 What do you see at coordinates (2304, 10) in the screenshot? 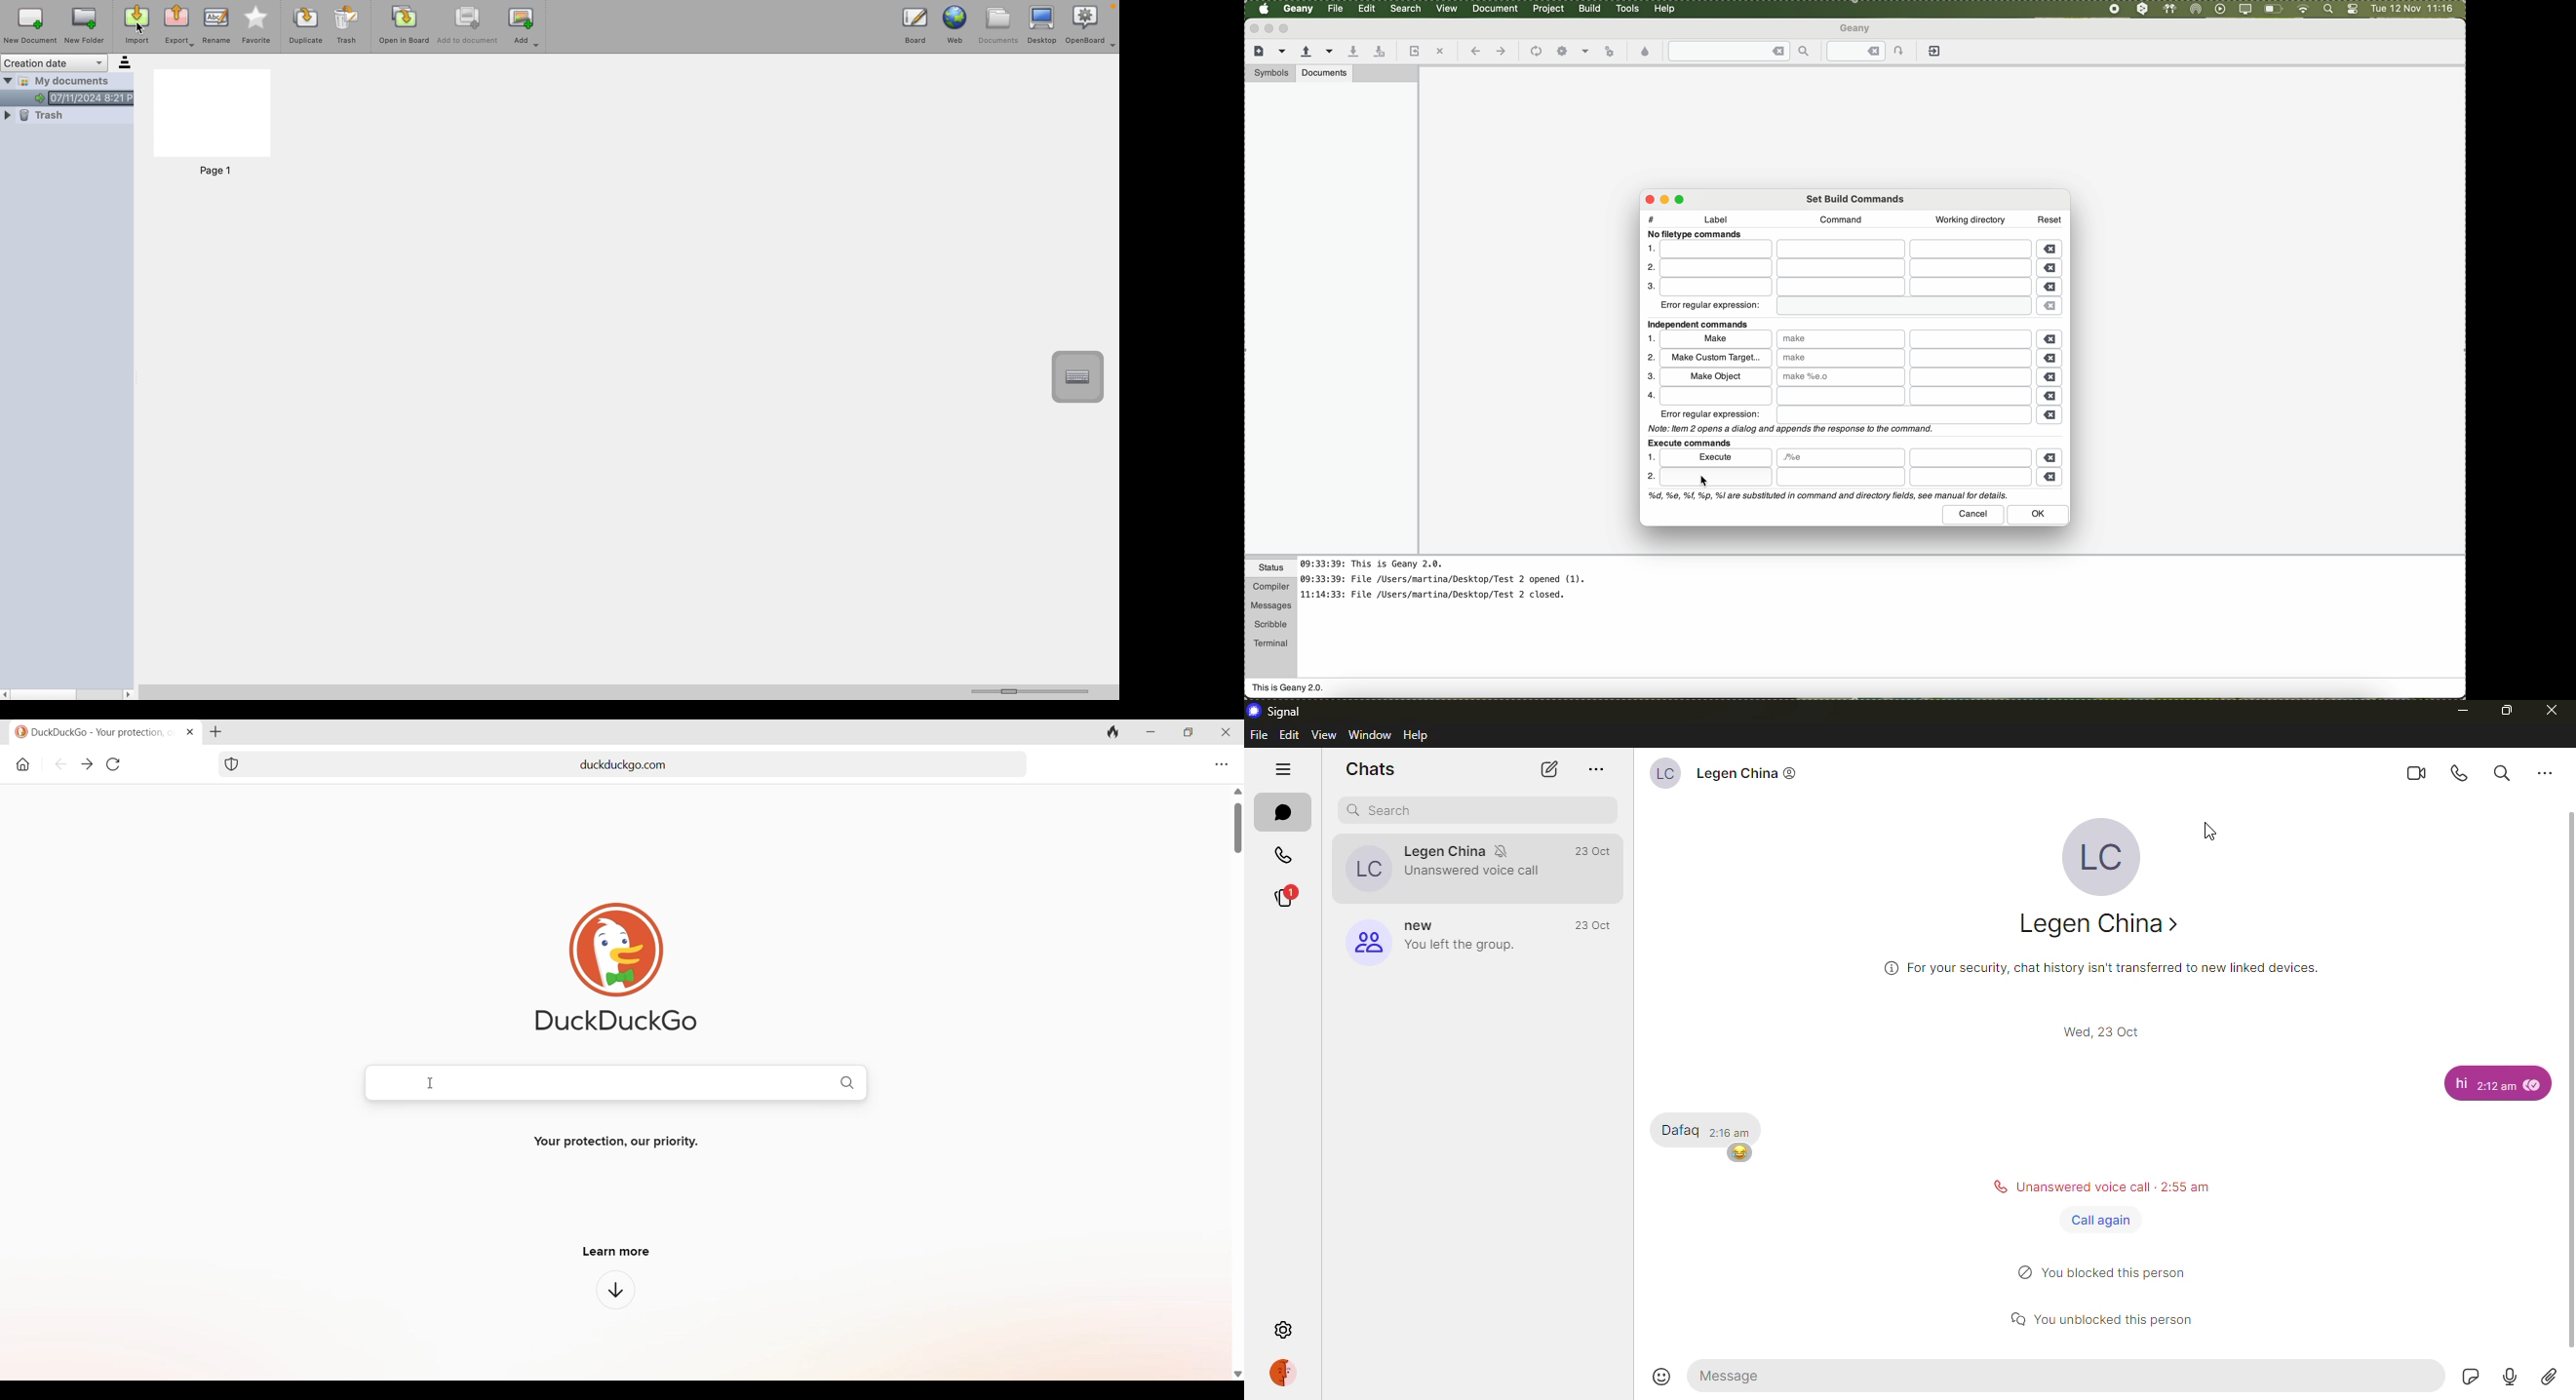
I see `wifi` at bounding box center [2304, 10].